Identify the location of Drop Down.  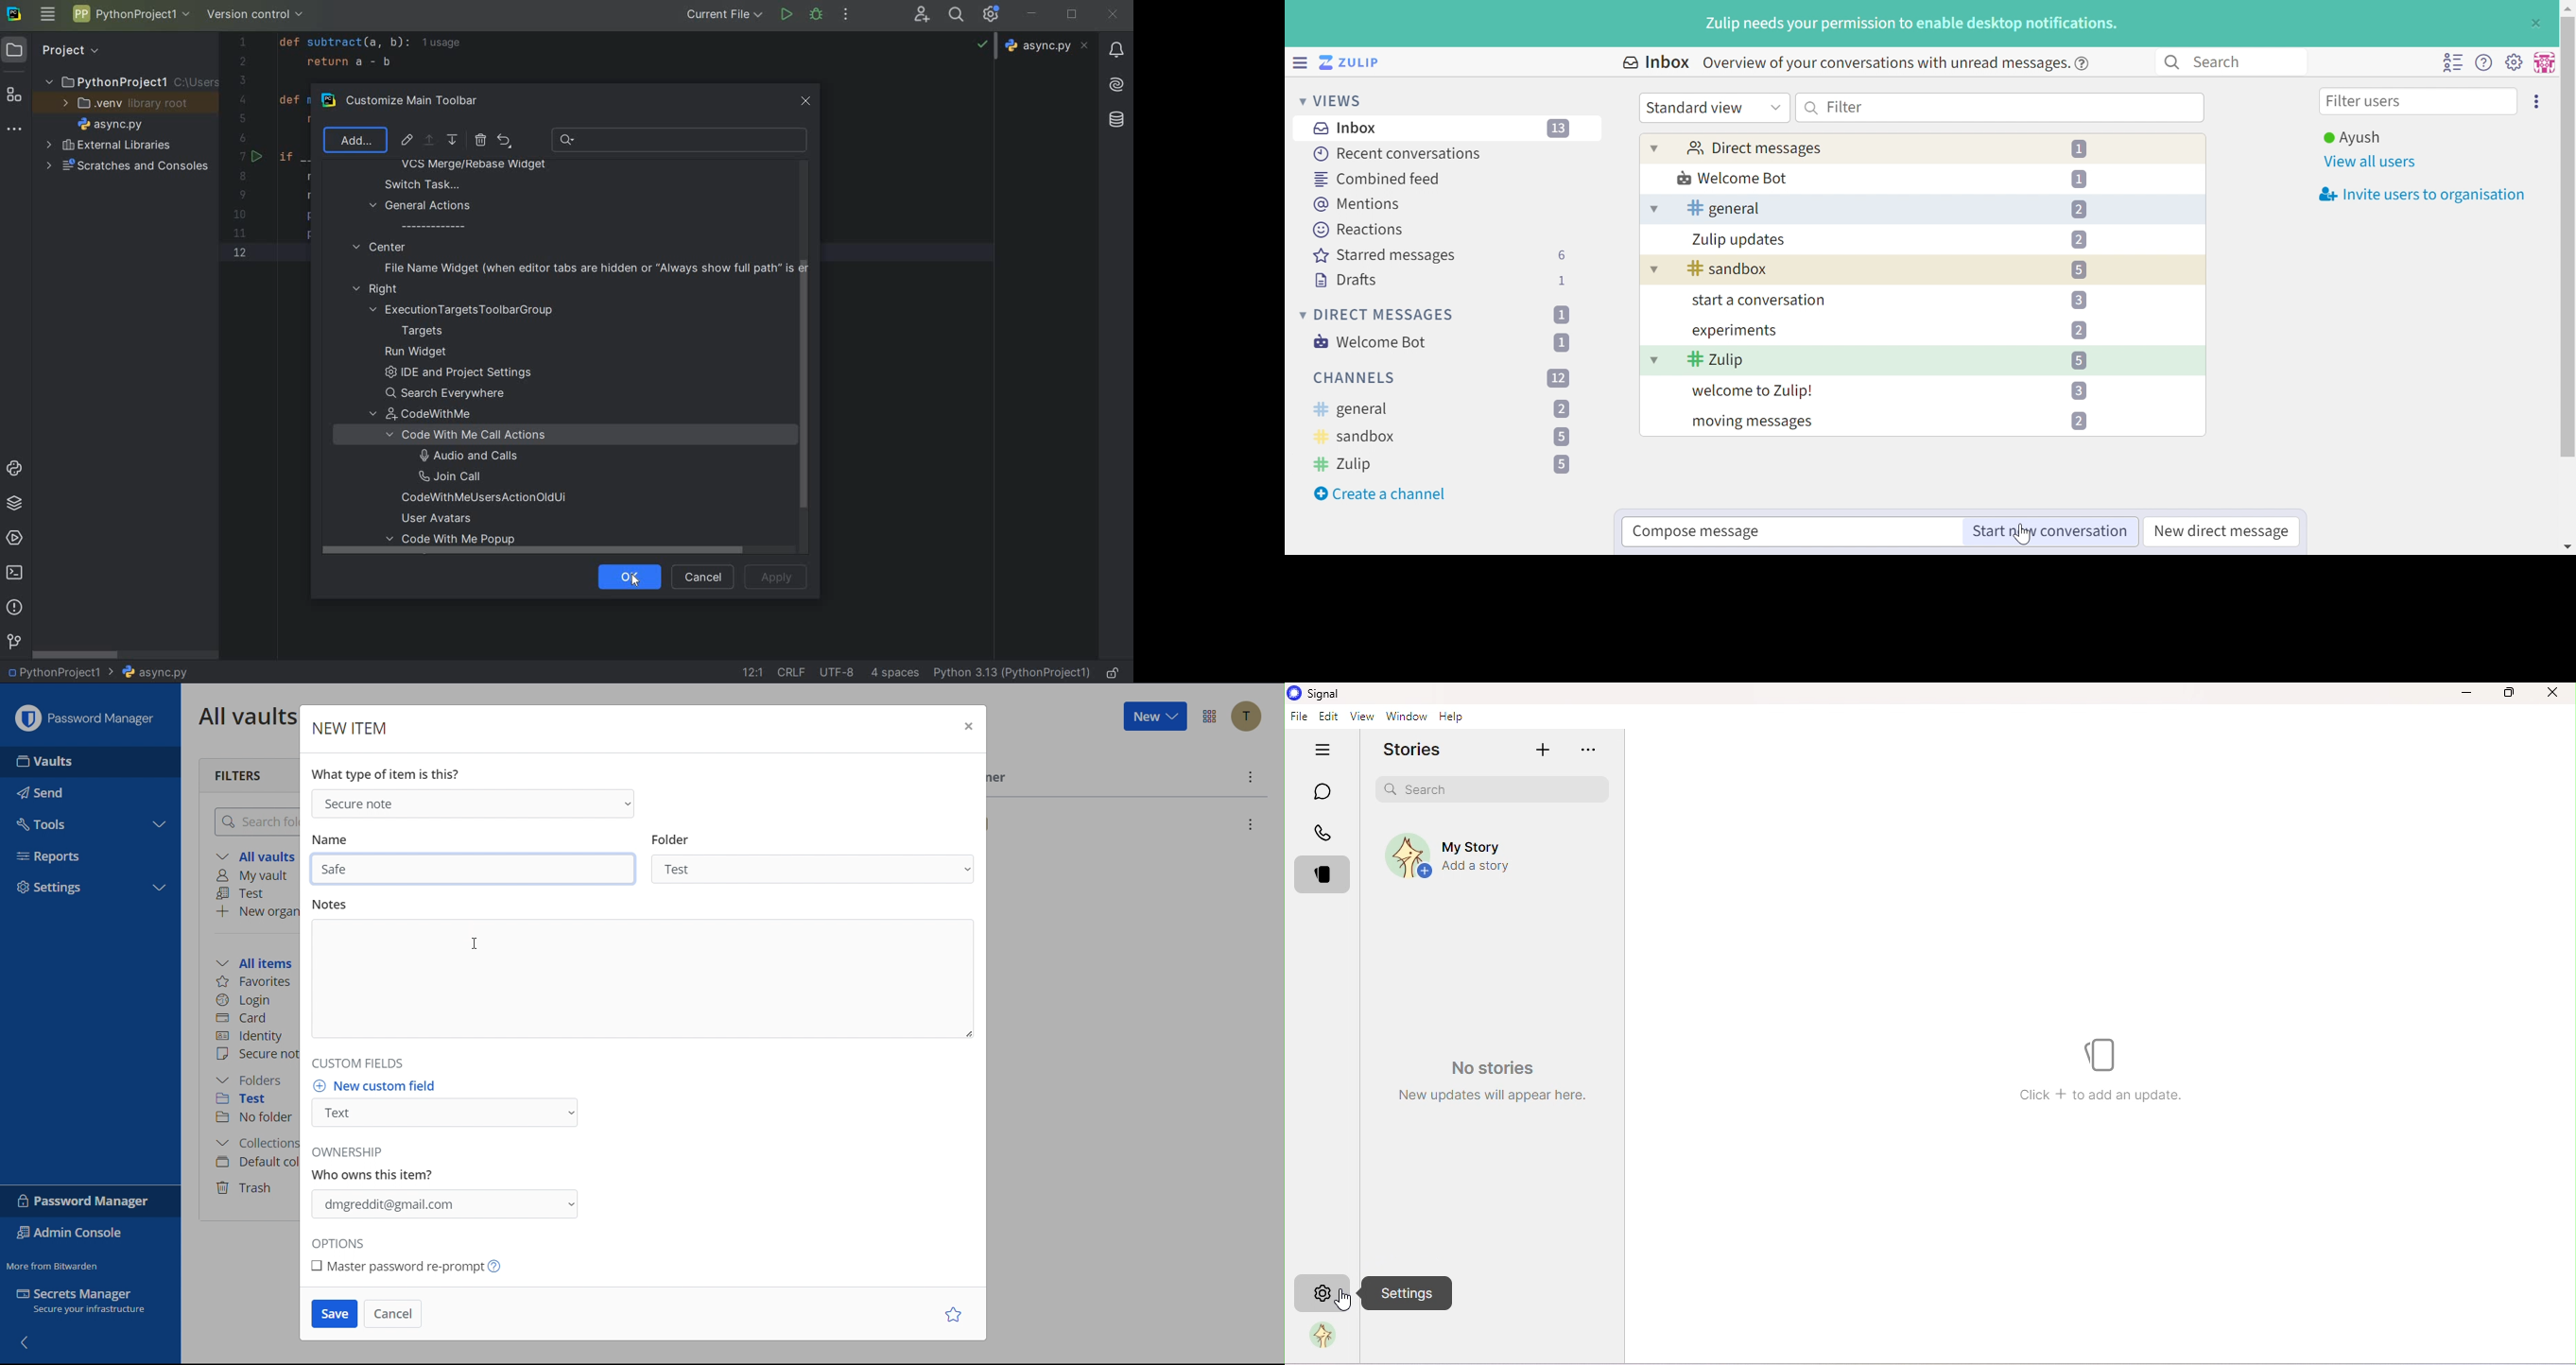
(1651, 272).